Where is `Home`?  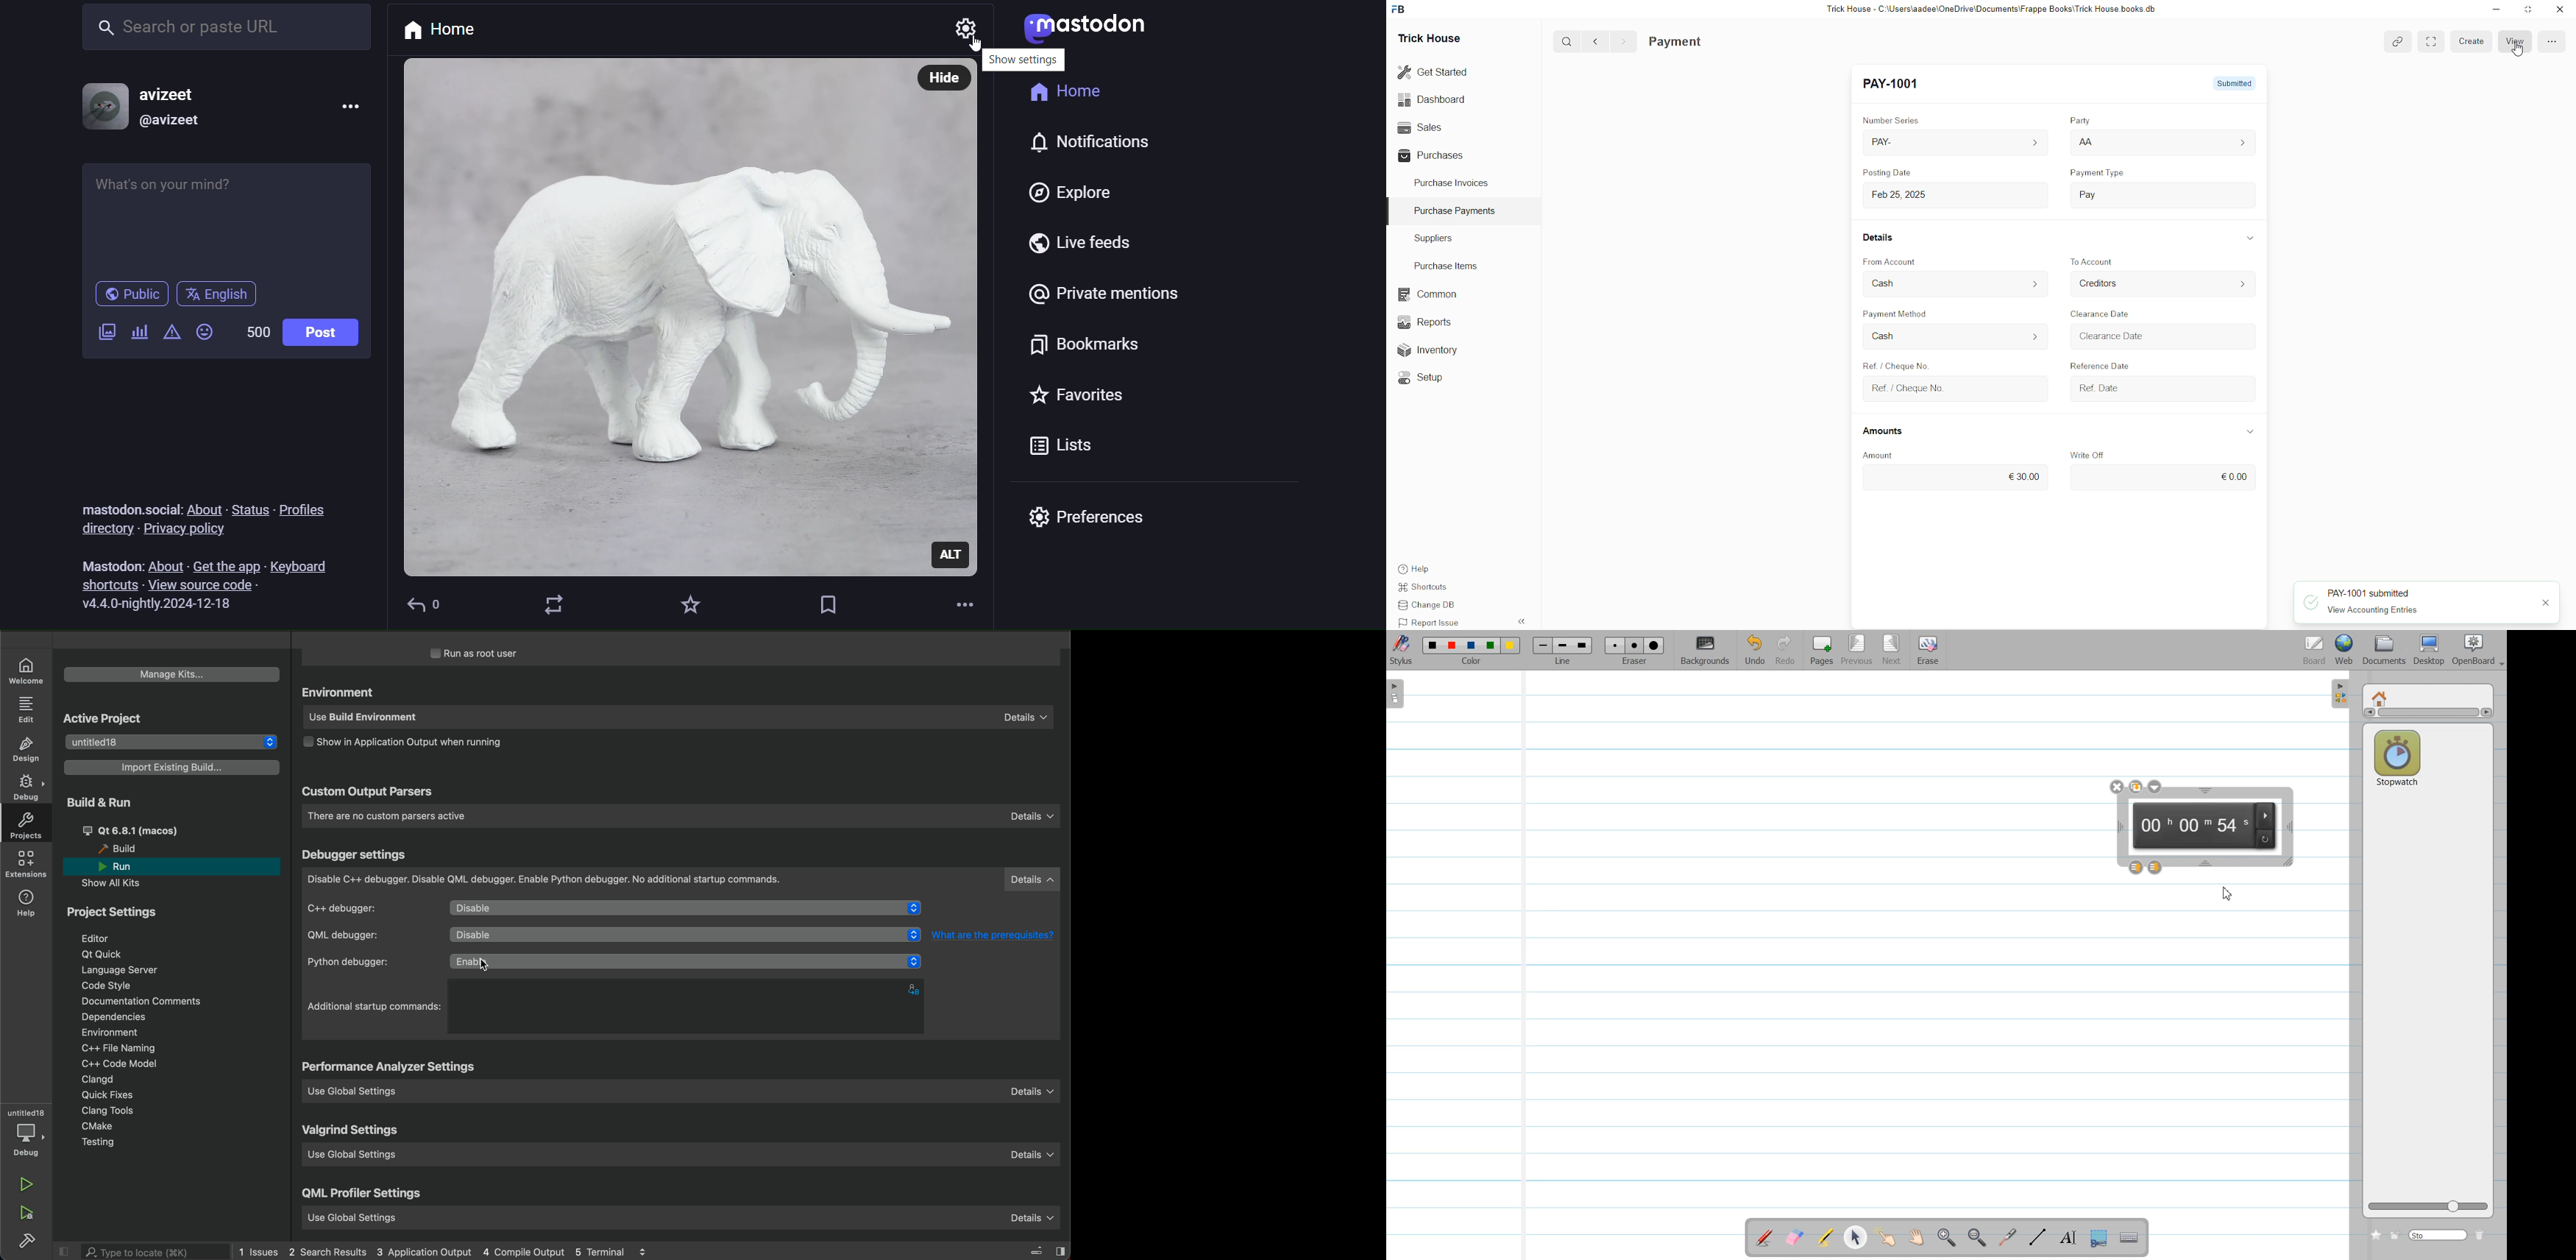 Home is located at coordinates (1068, 96).